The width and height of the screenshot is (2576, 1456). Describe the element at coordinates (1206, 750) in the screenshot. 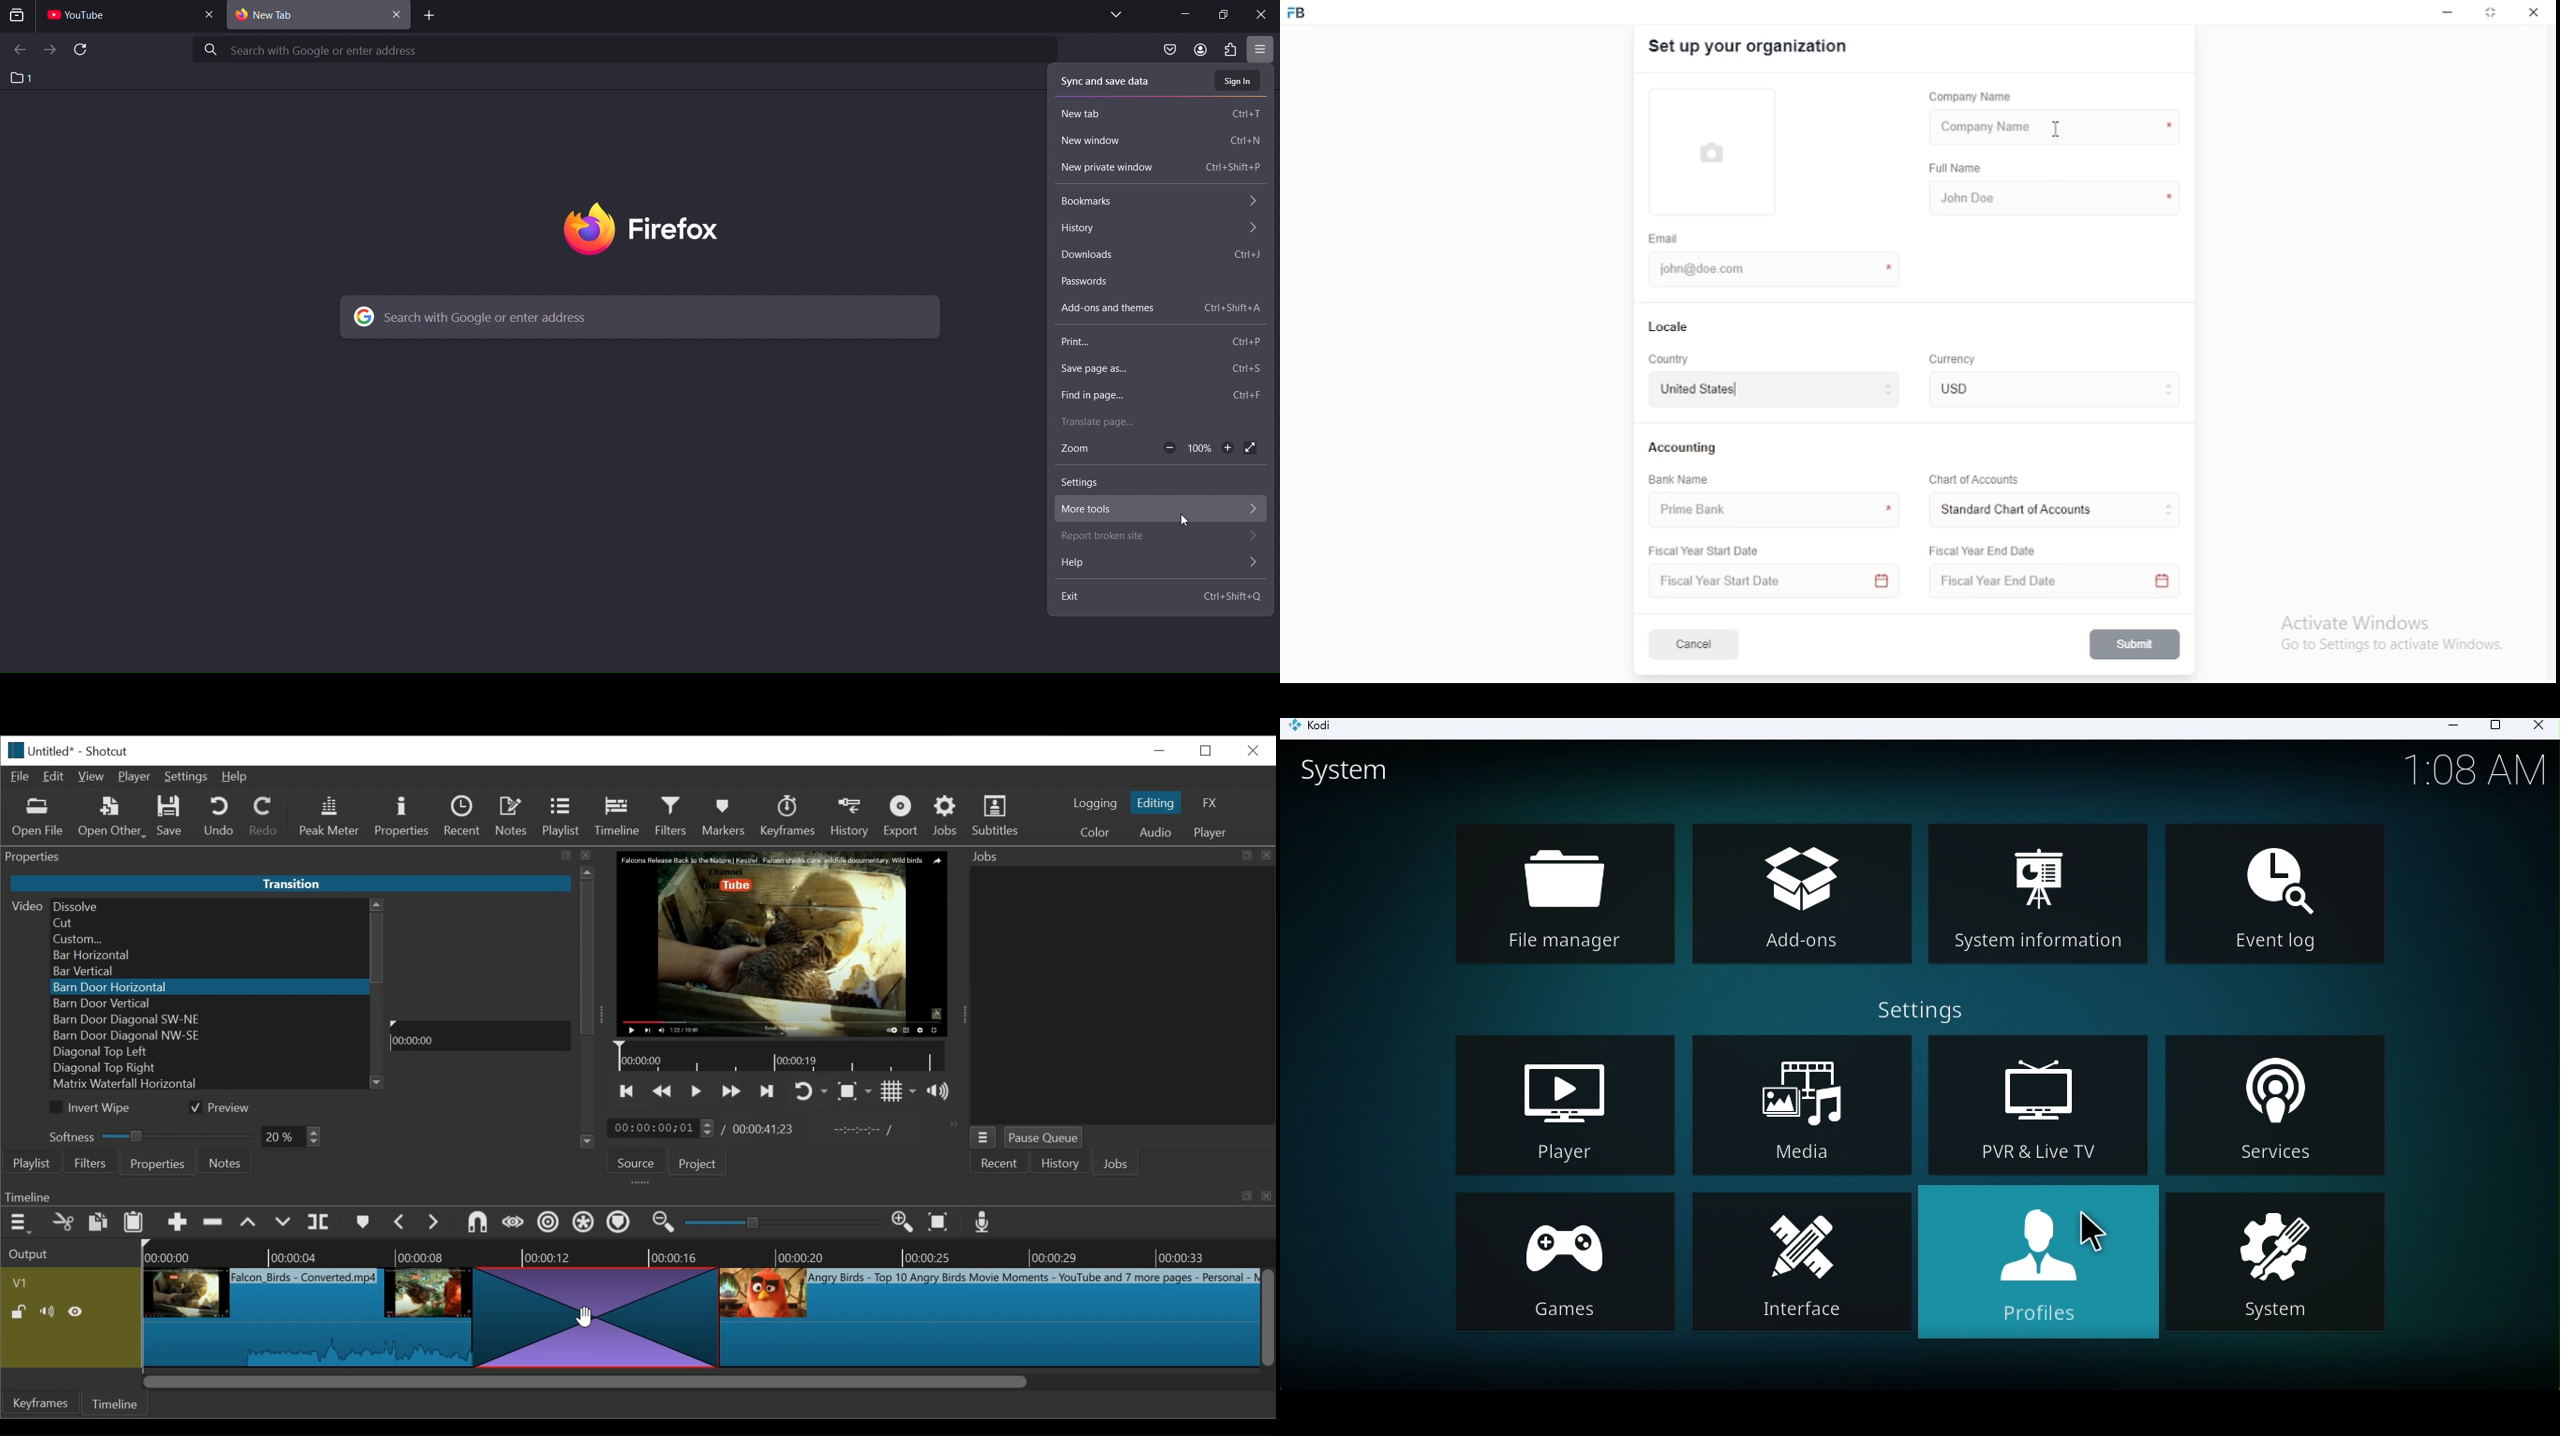

I see `Restore` at that location.